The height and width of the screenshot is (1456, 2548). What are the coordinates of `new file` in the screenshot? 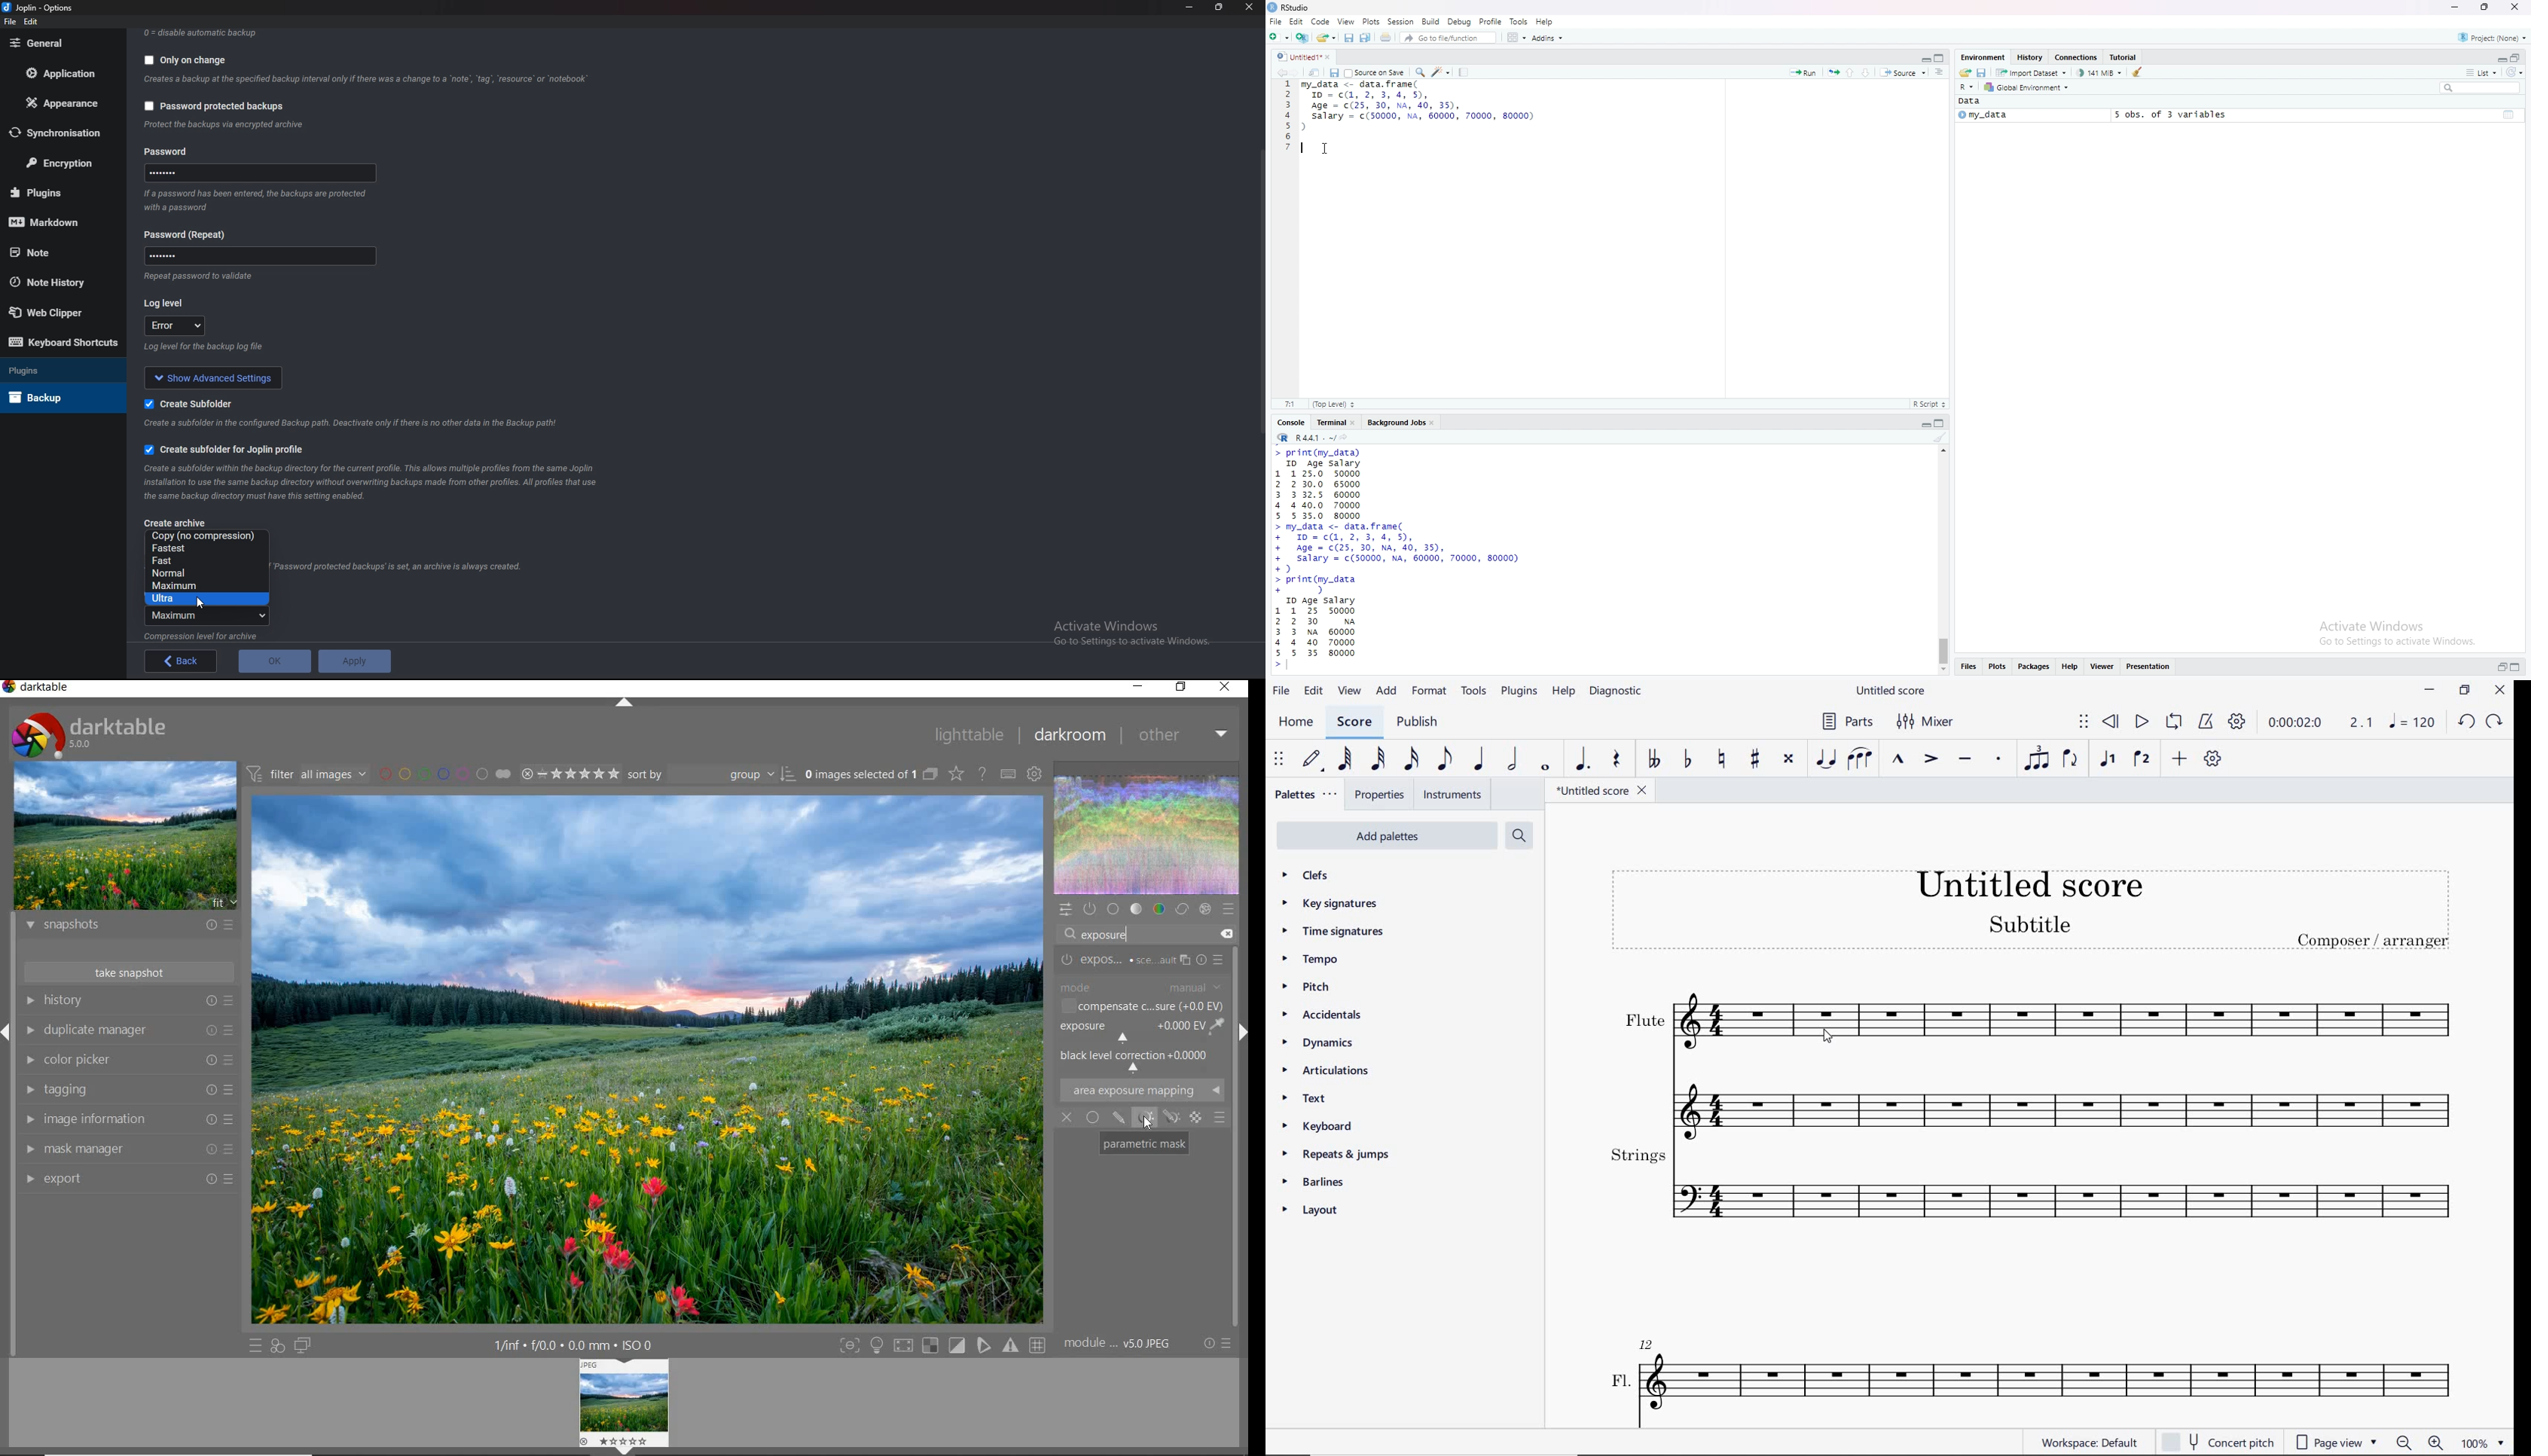 It's located at (1279, 38).